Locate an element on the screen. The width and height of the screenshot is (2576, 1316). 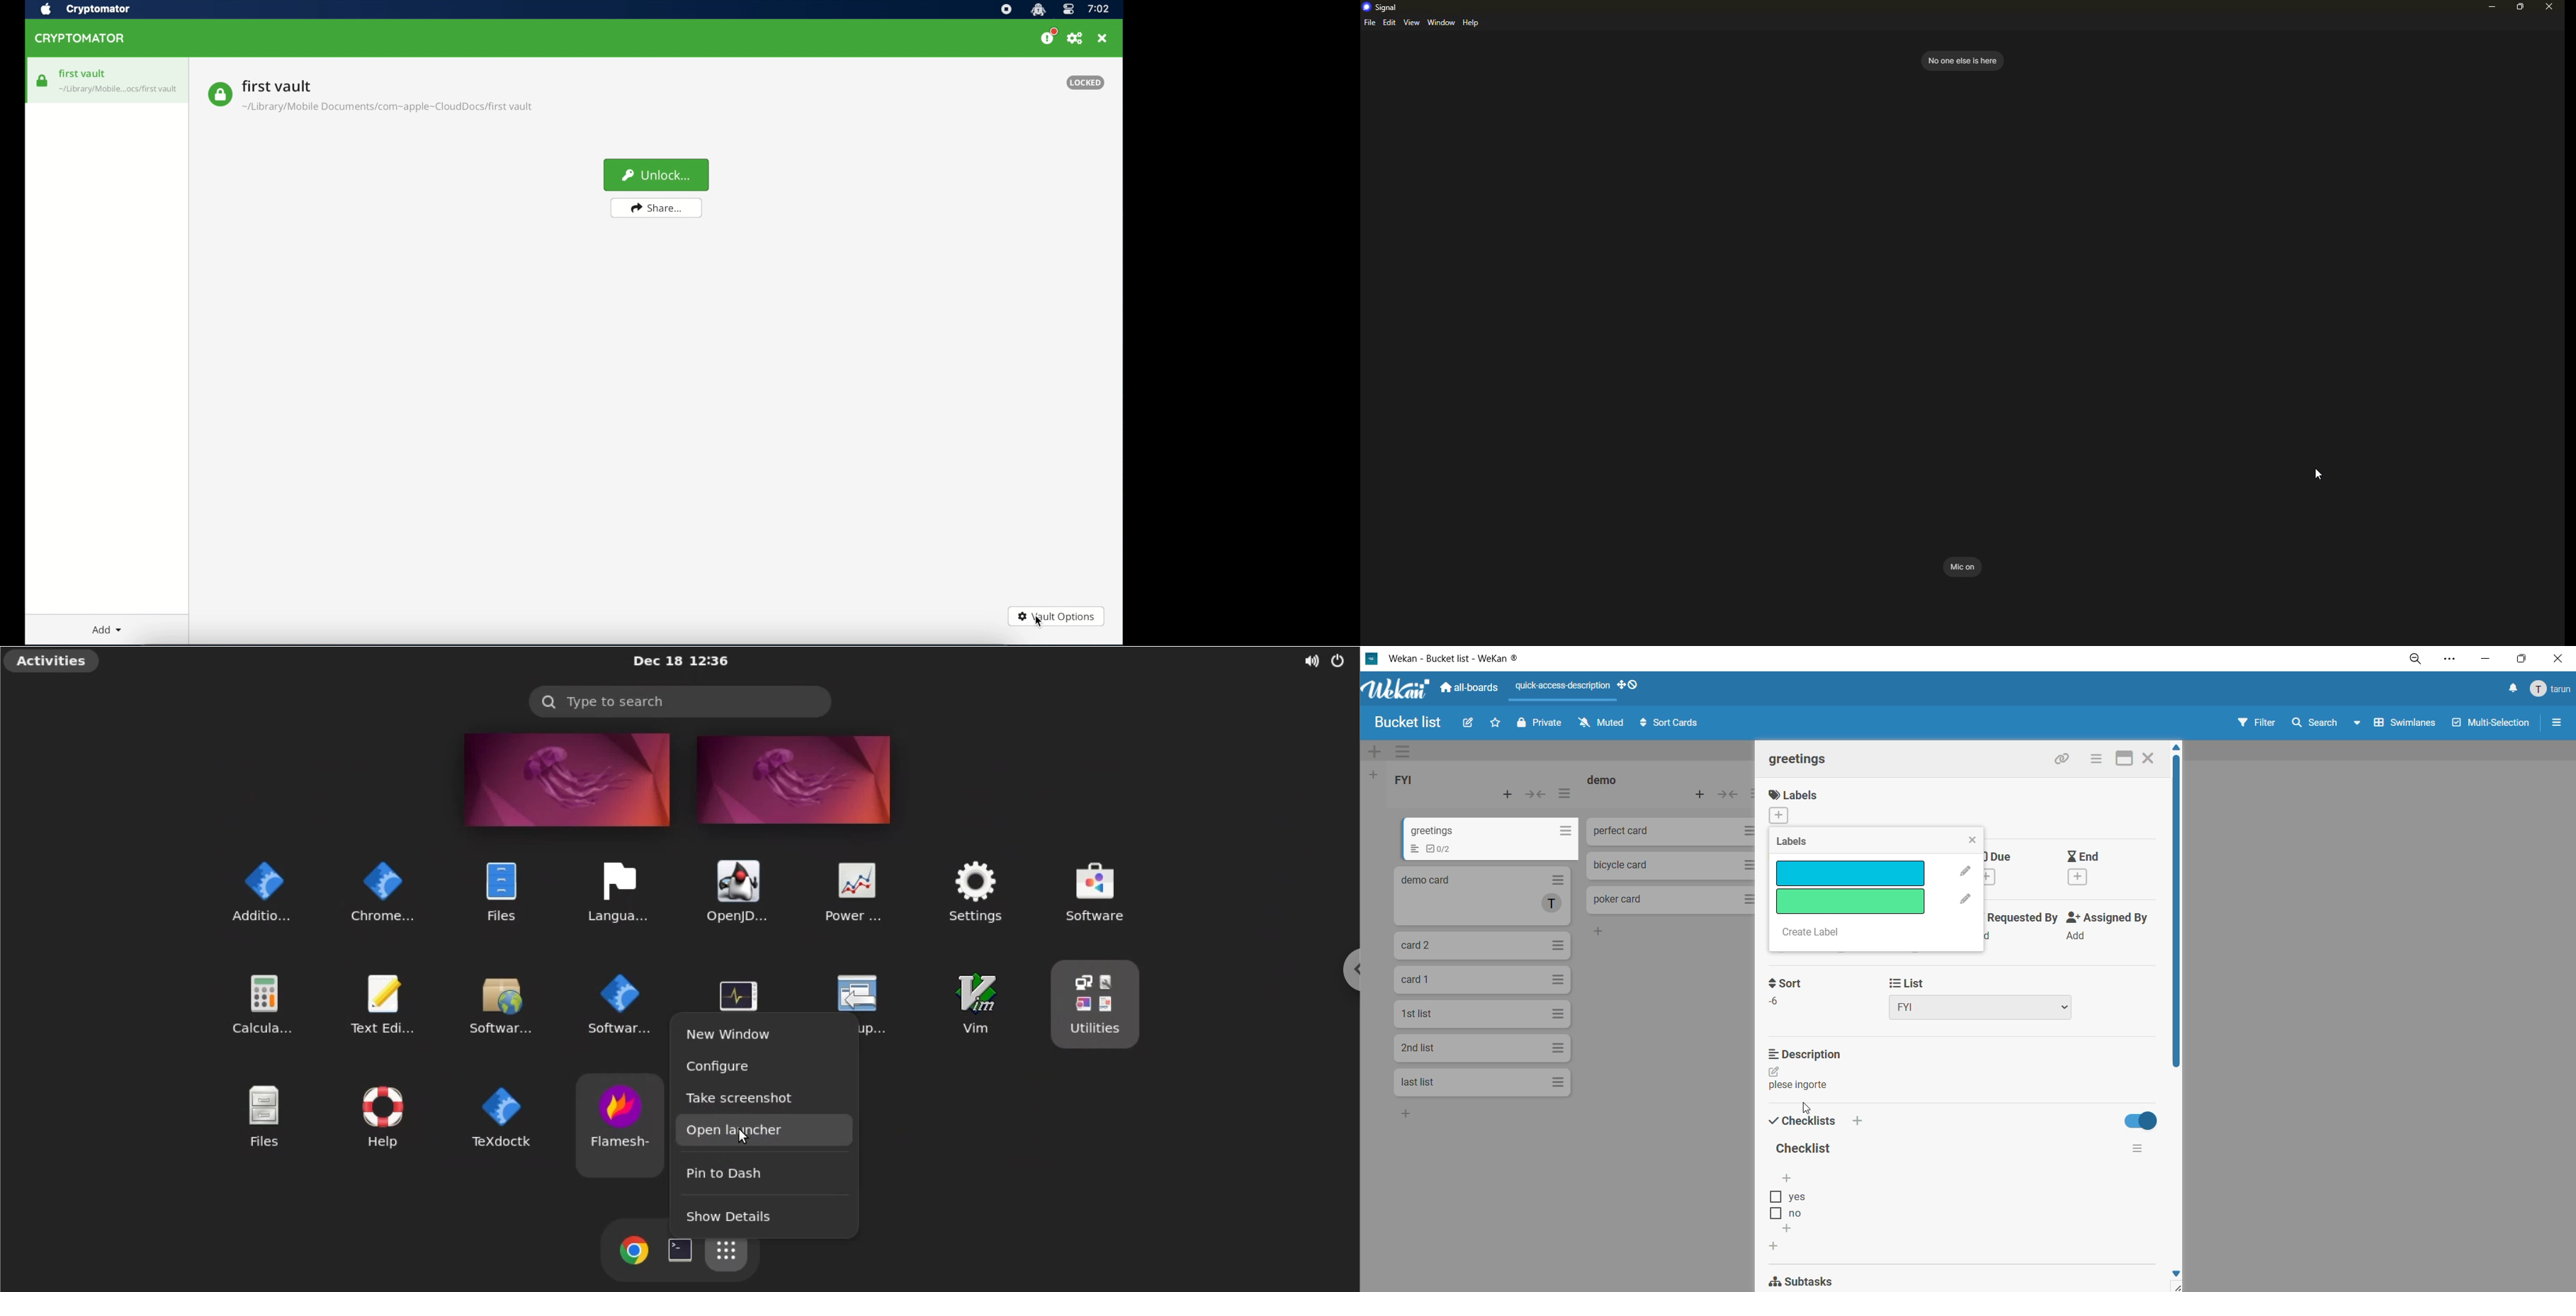
add checklist options is located at coordinates (1790, 1230).